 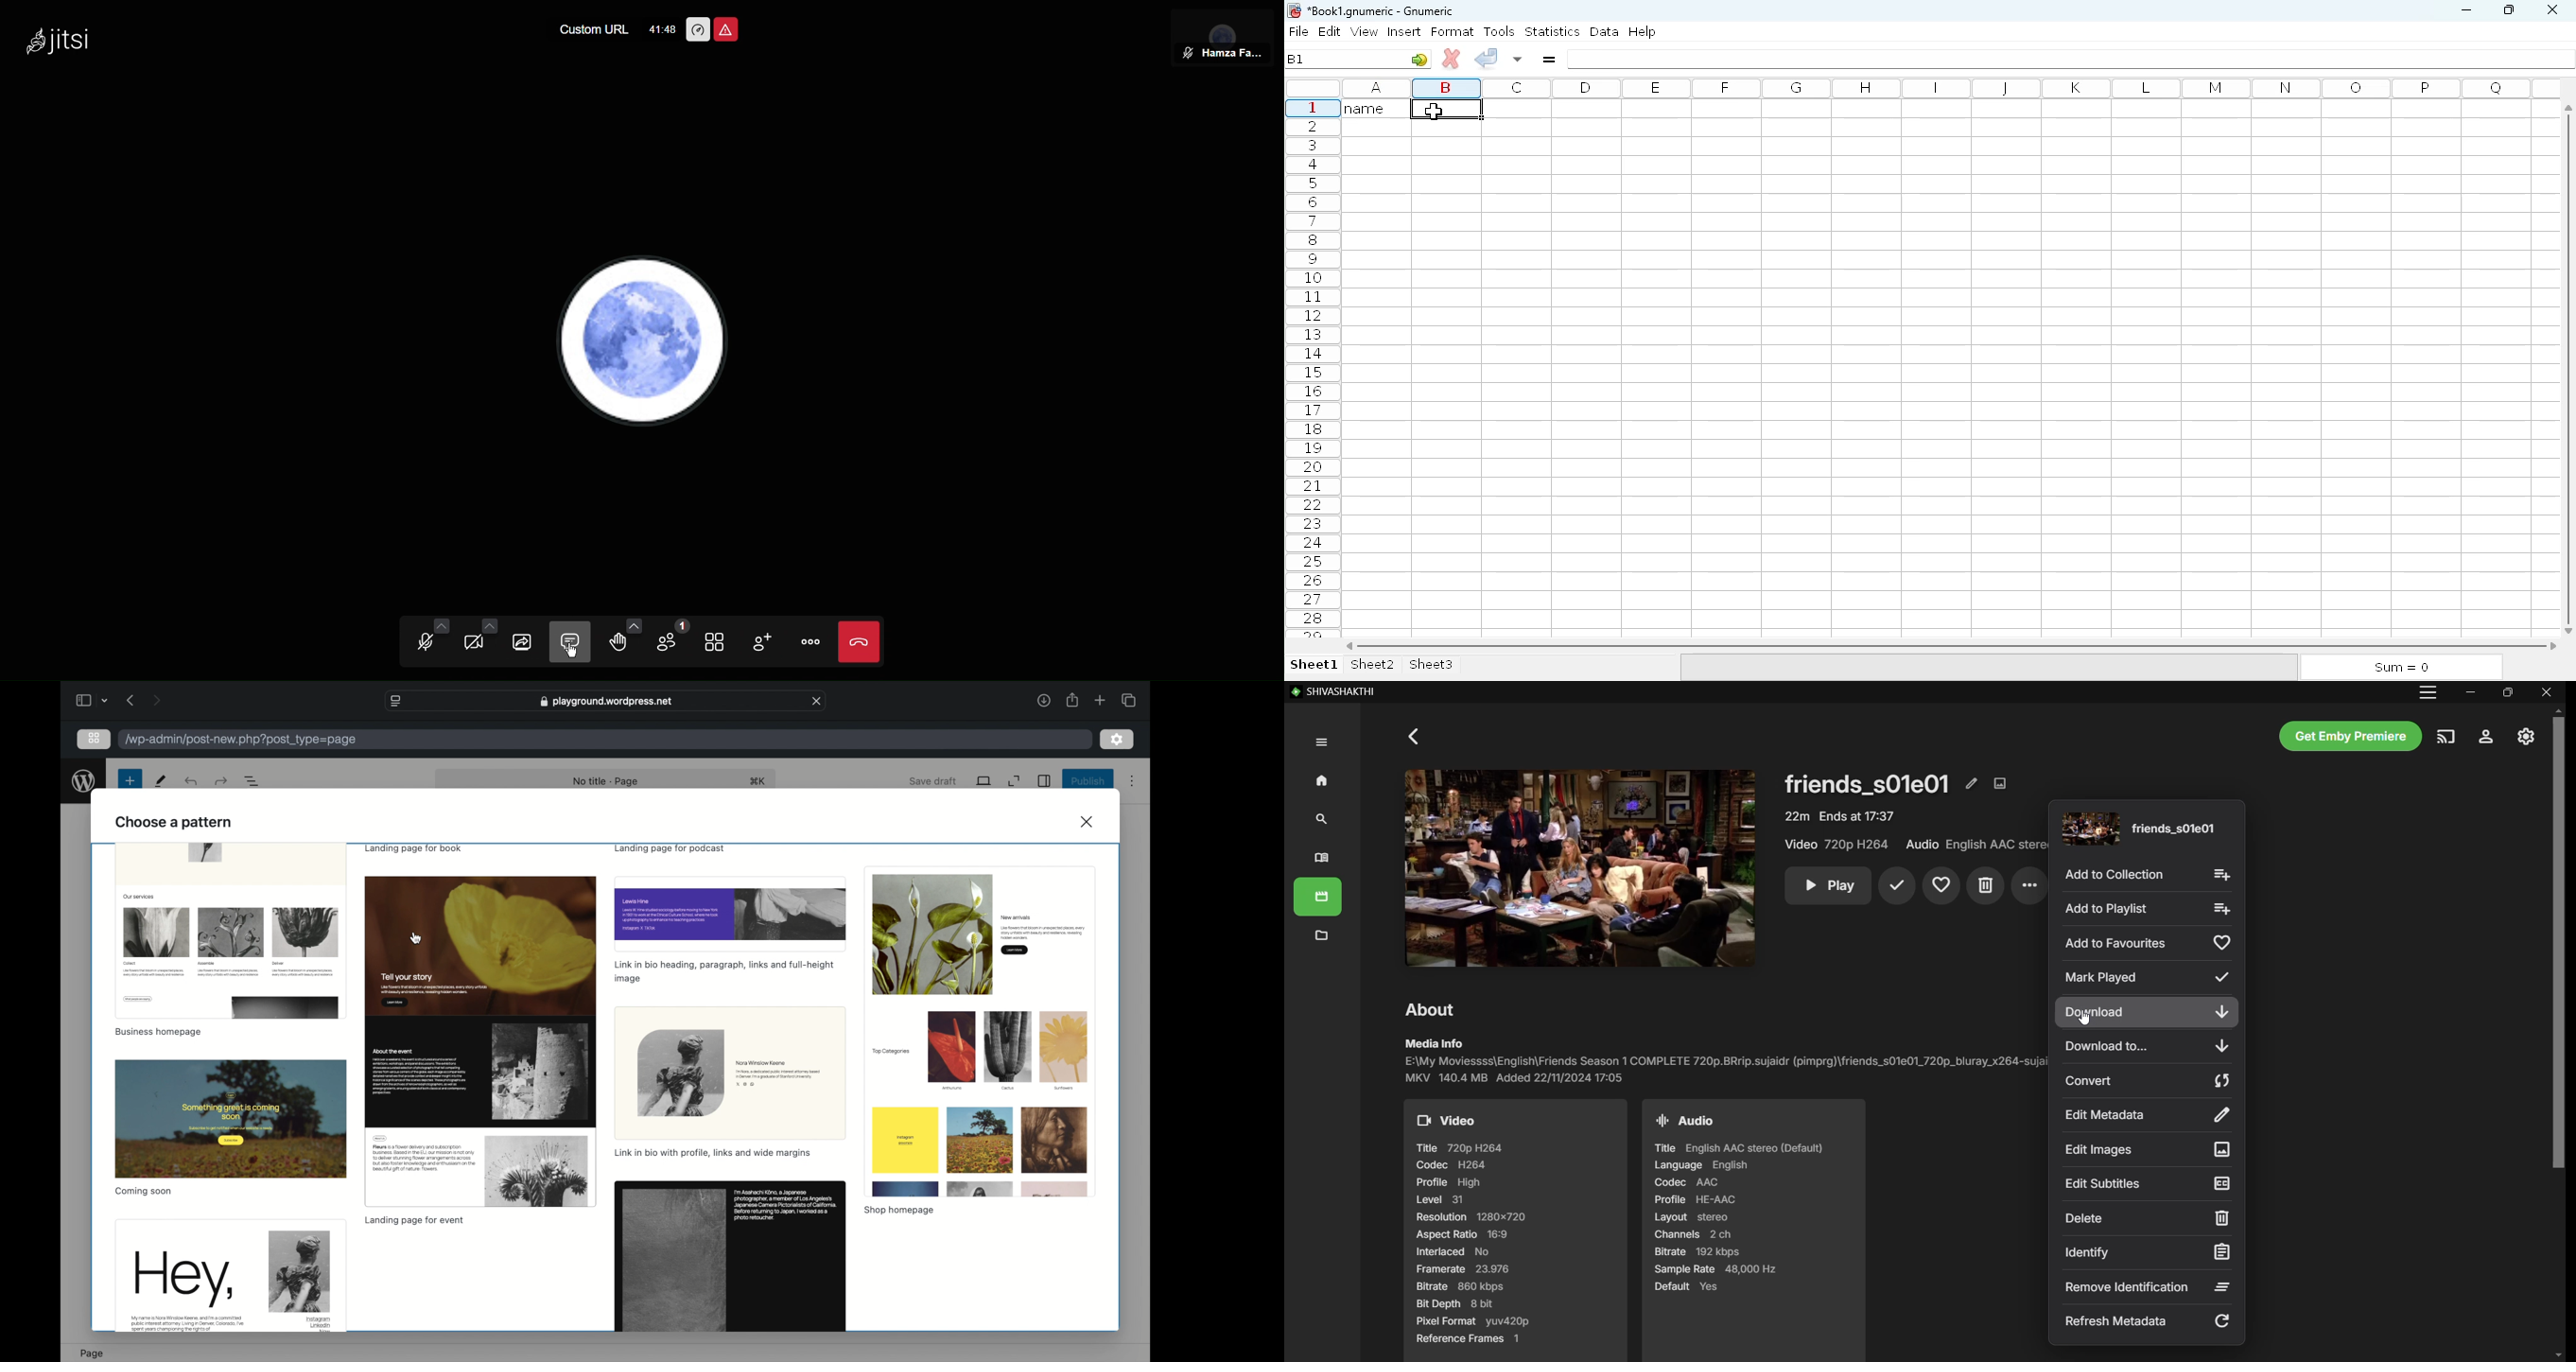 I want to click on go to, so click(x=1419, y=59).